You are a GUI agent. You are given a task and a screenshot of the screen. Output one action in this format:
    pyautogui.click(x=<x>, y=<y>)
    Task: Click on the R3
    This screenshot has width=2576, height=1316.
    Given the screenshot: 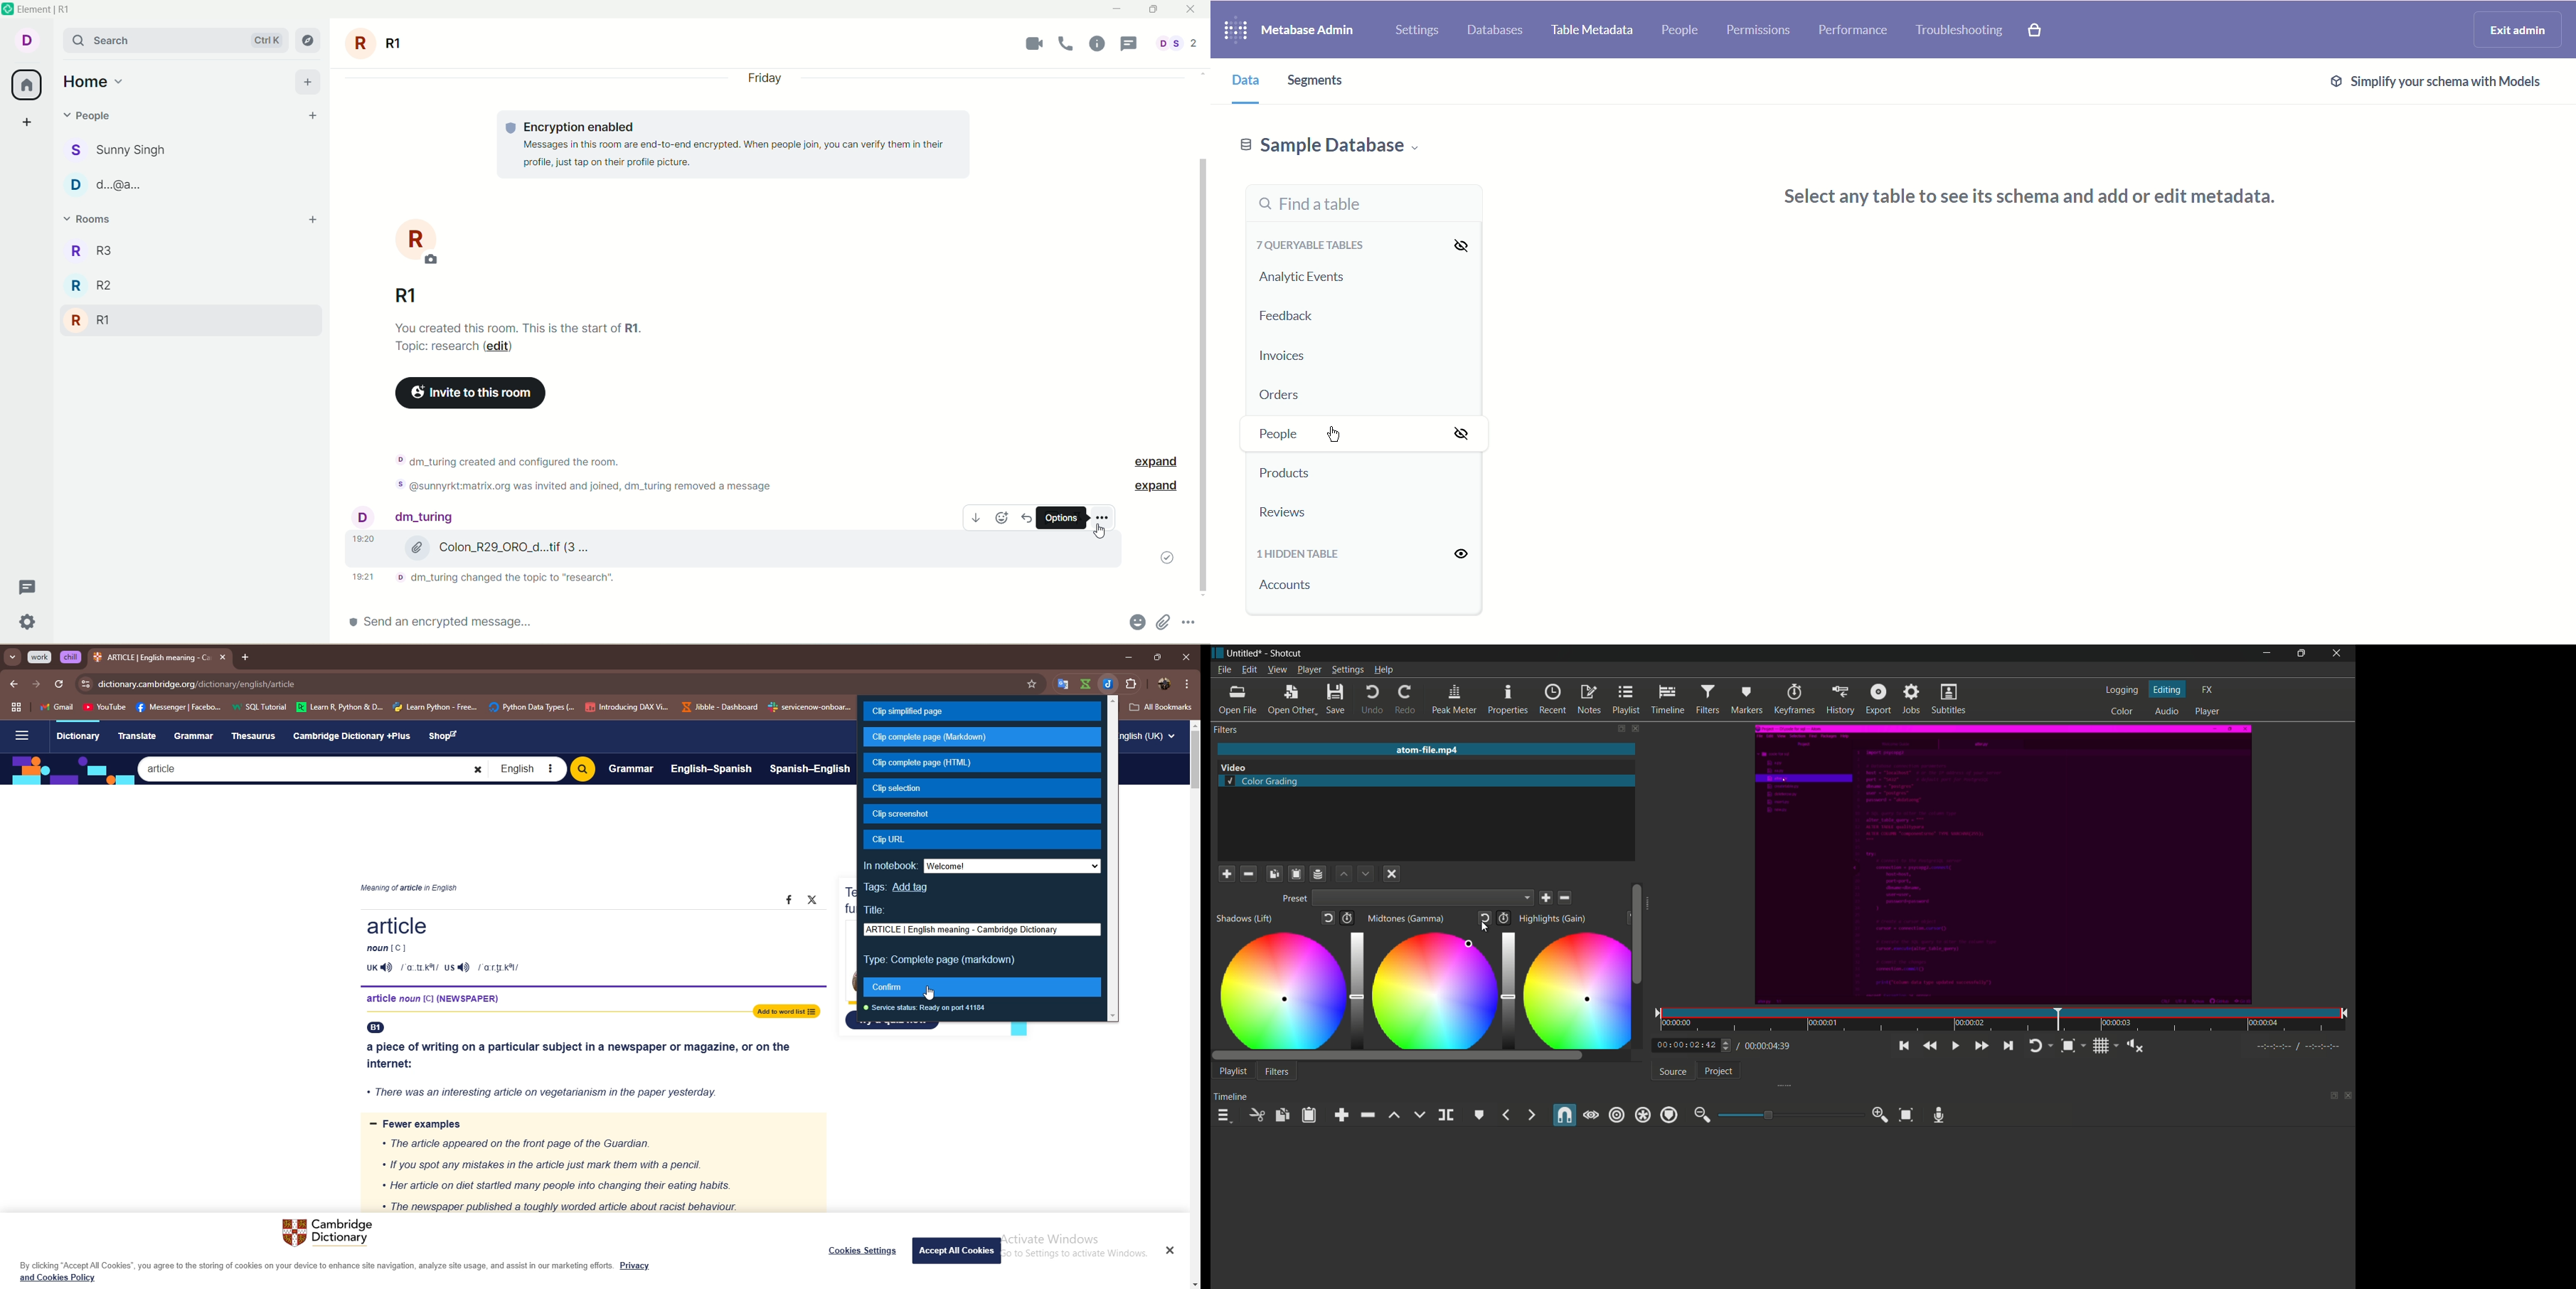 What is the action you would take?
    pyautogui.click(x=108, y=253)
    